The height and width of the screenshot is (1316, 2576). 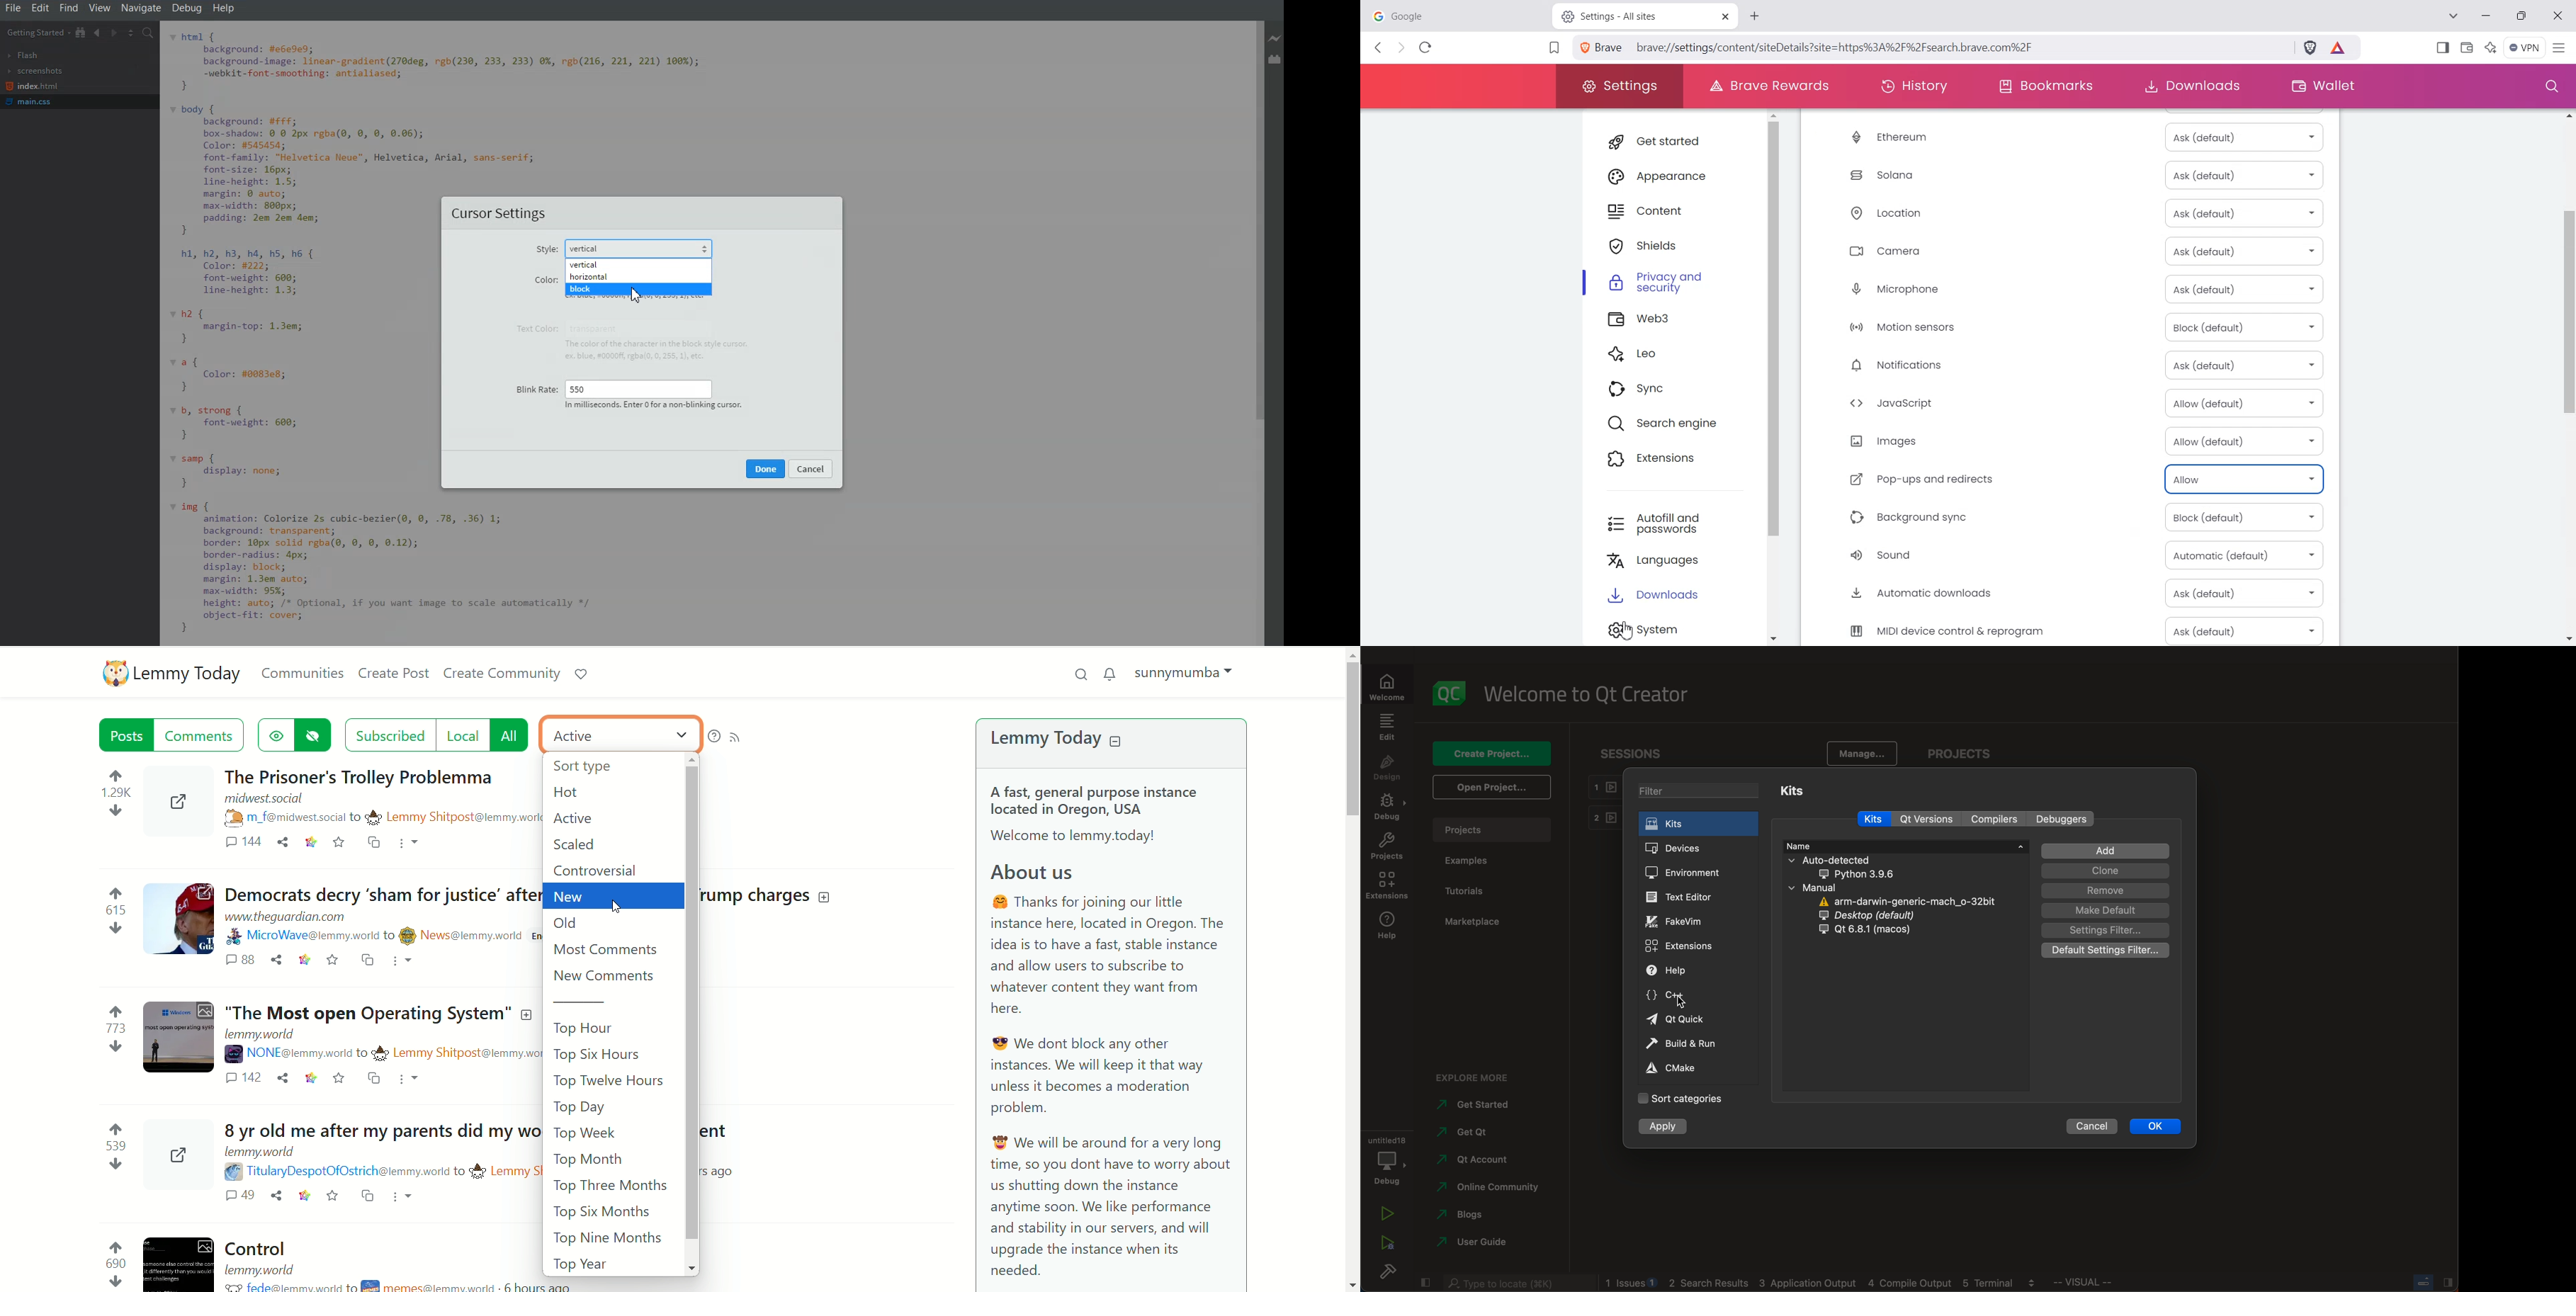 What do you see at coordinates (388, 1053) in the screenshot?
I see `NONE@lemmy.world to Lemmy Shitpost@lemmy.world` at bounding box center [388, 1053].